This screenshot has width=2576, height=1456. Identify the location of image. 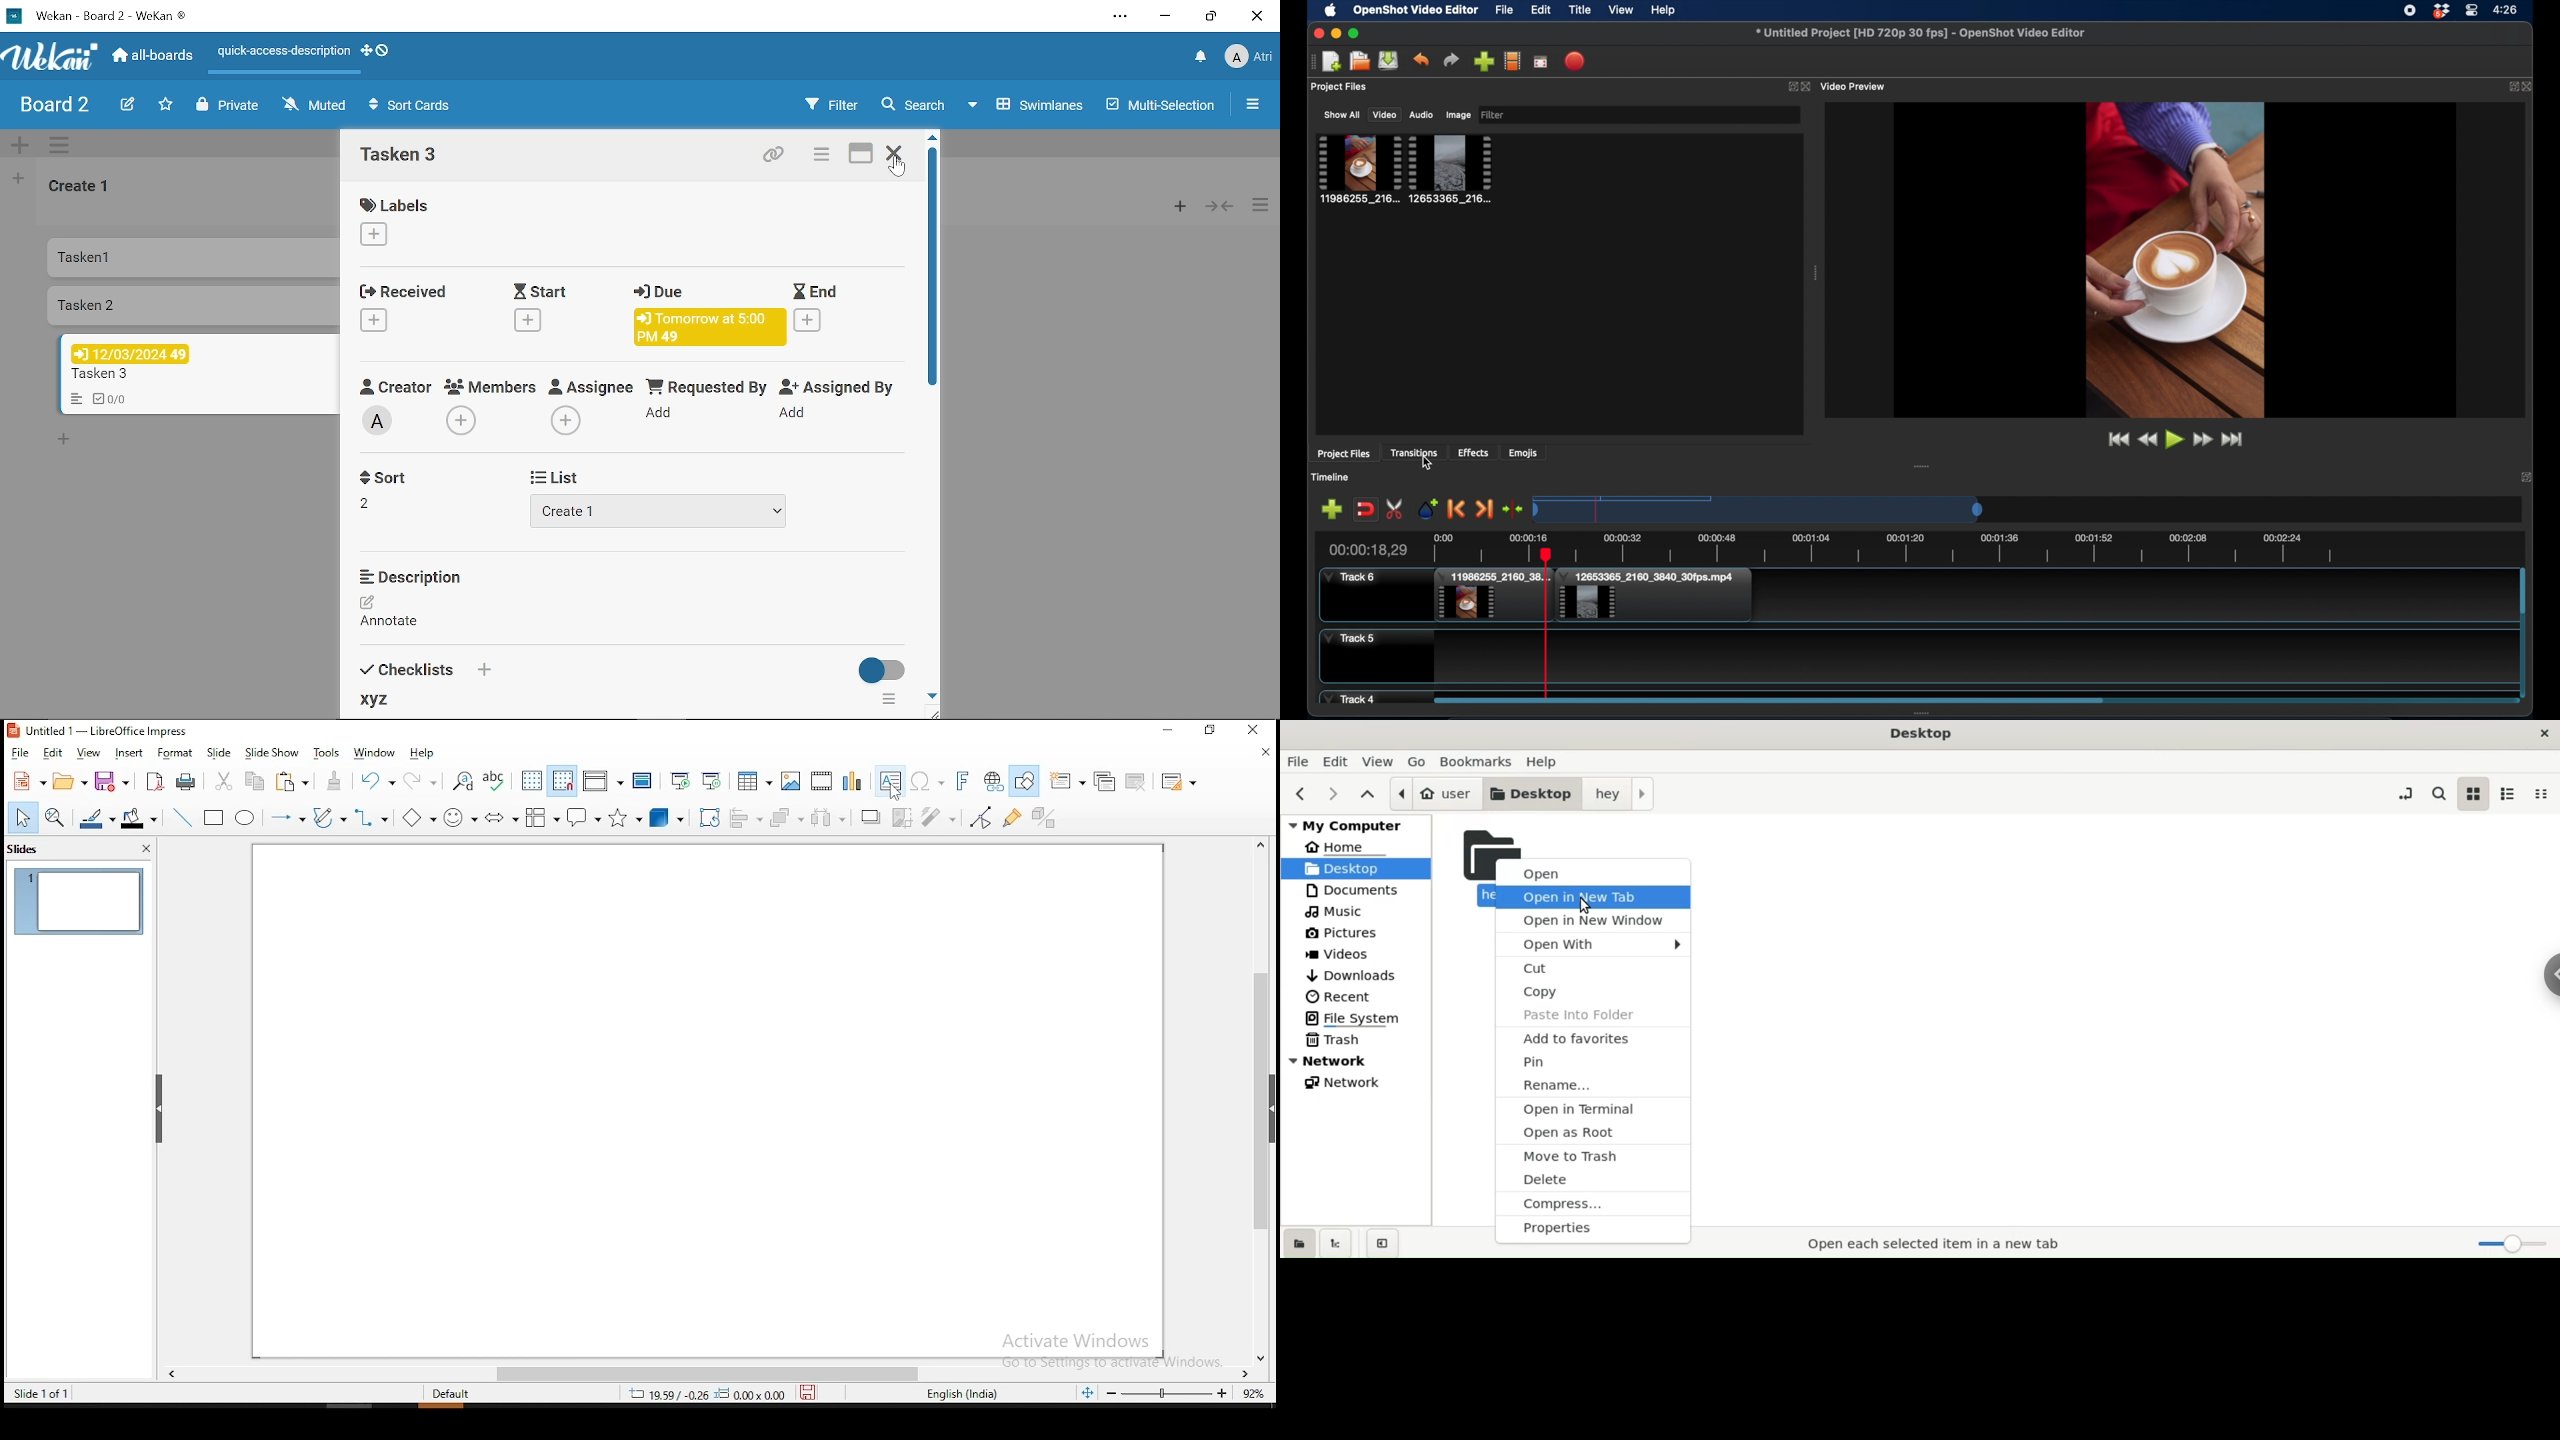
(1458, 115).